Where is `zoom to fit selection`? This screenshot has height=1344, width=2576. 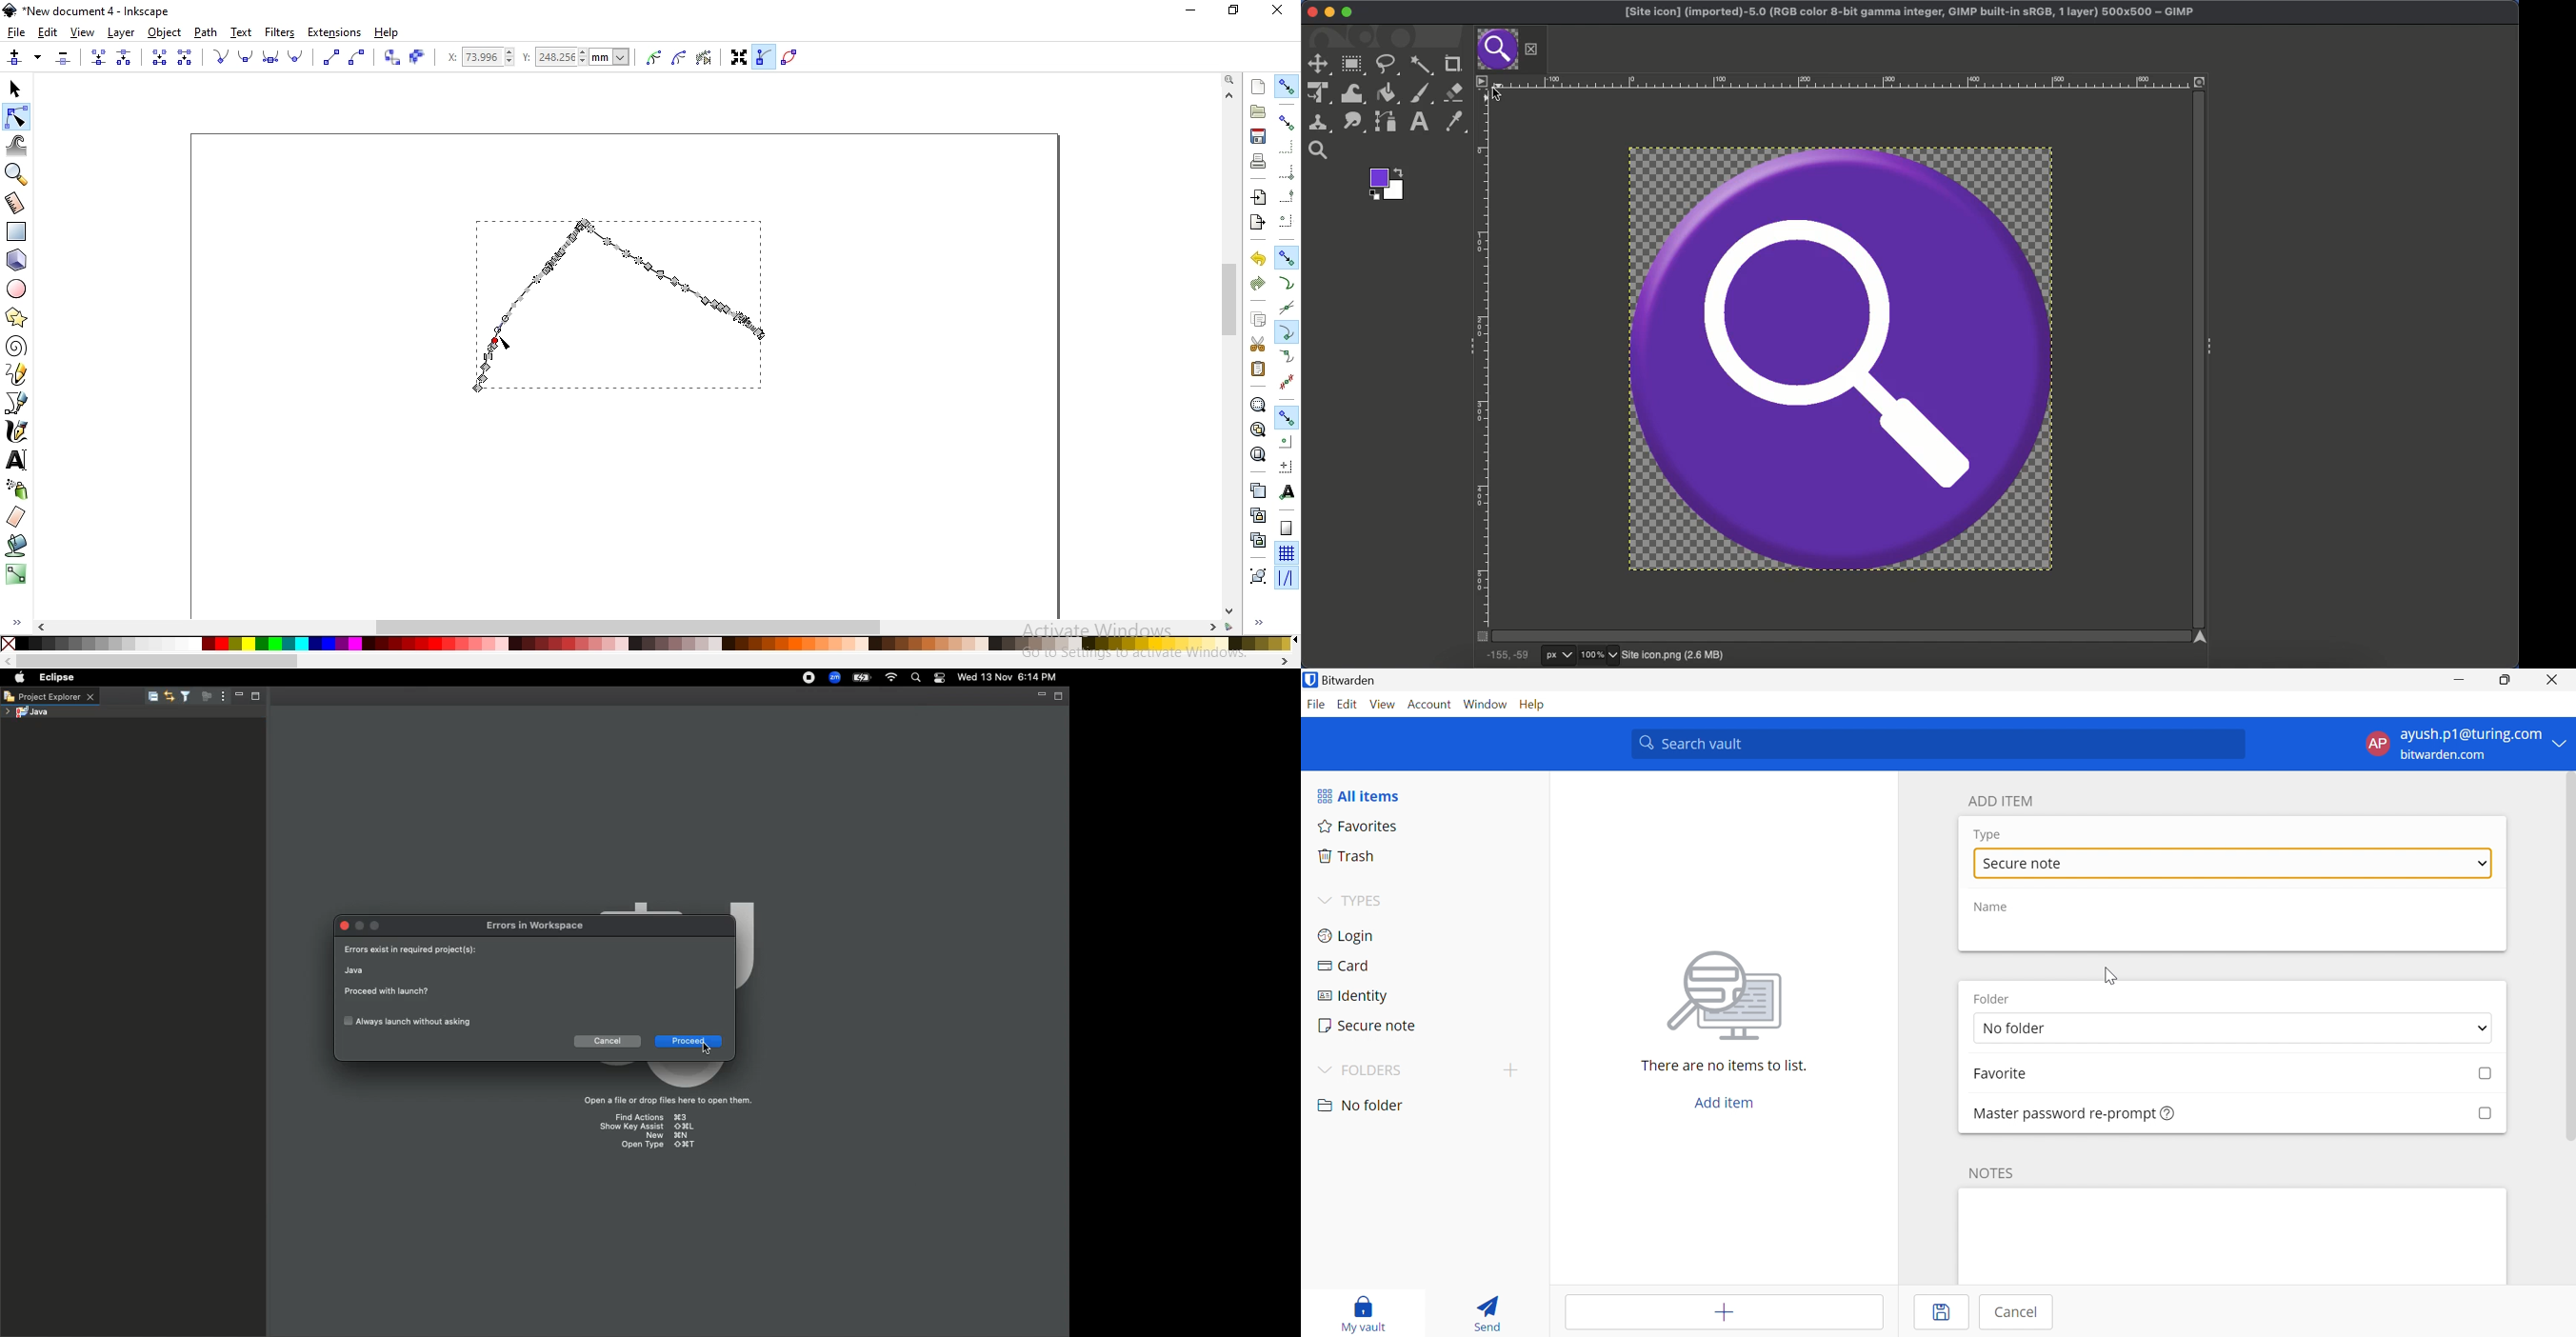 zoom to fit selection is located at coordinates (1256, 404).